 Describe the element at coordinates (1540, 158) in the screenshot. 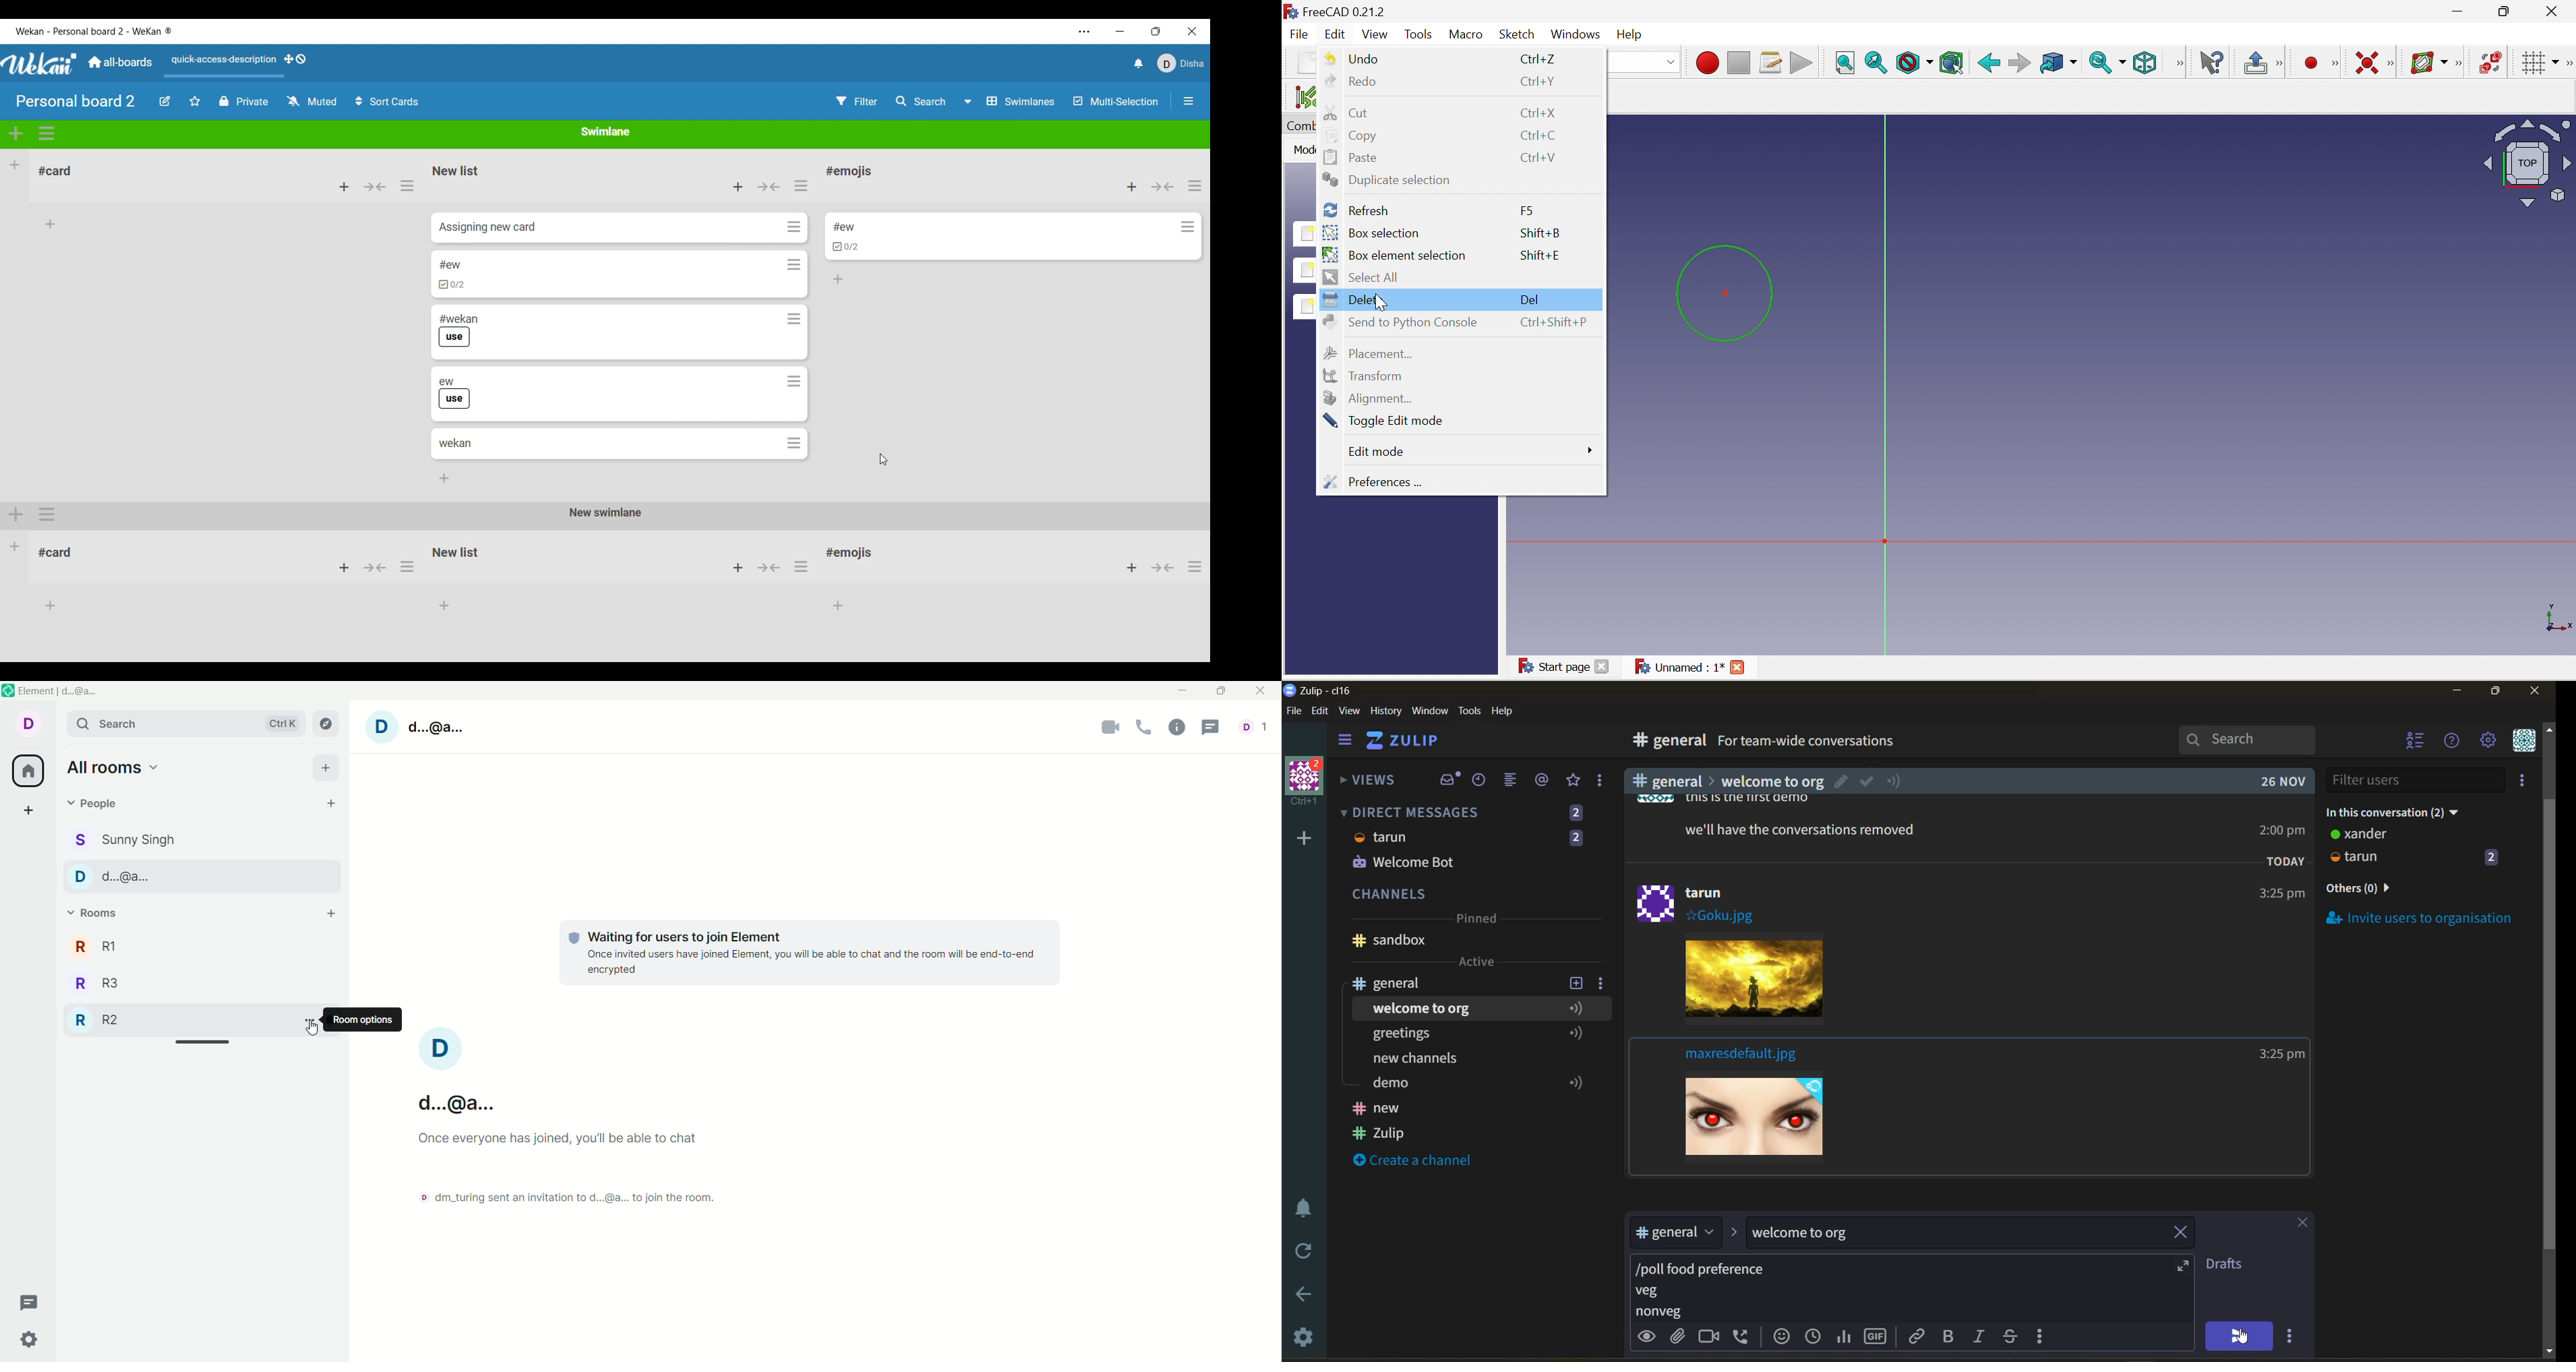

I see `Ctrl+V` at that location.